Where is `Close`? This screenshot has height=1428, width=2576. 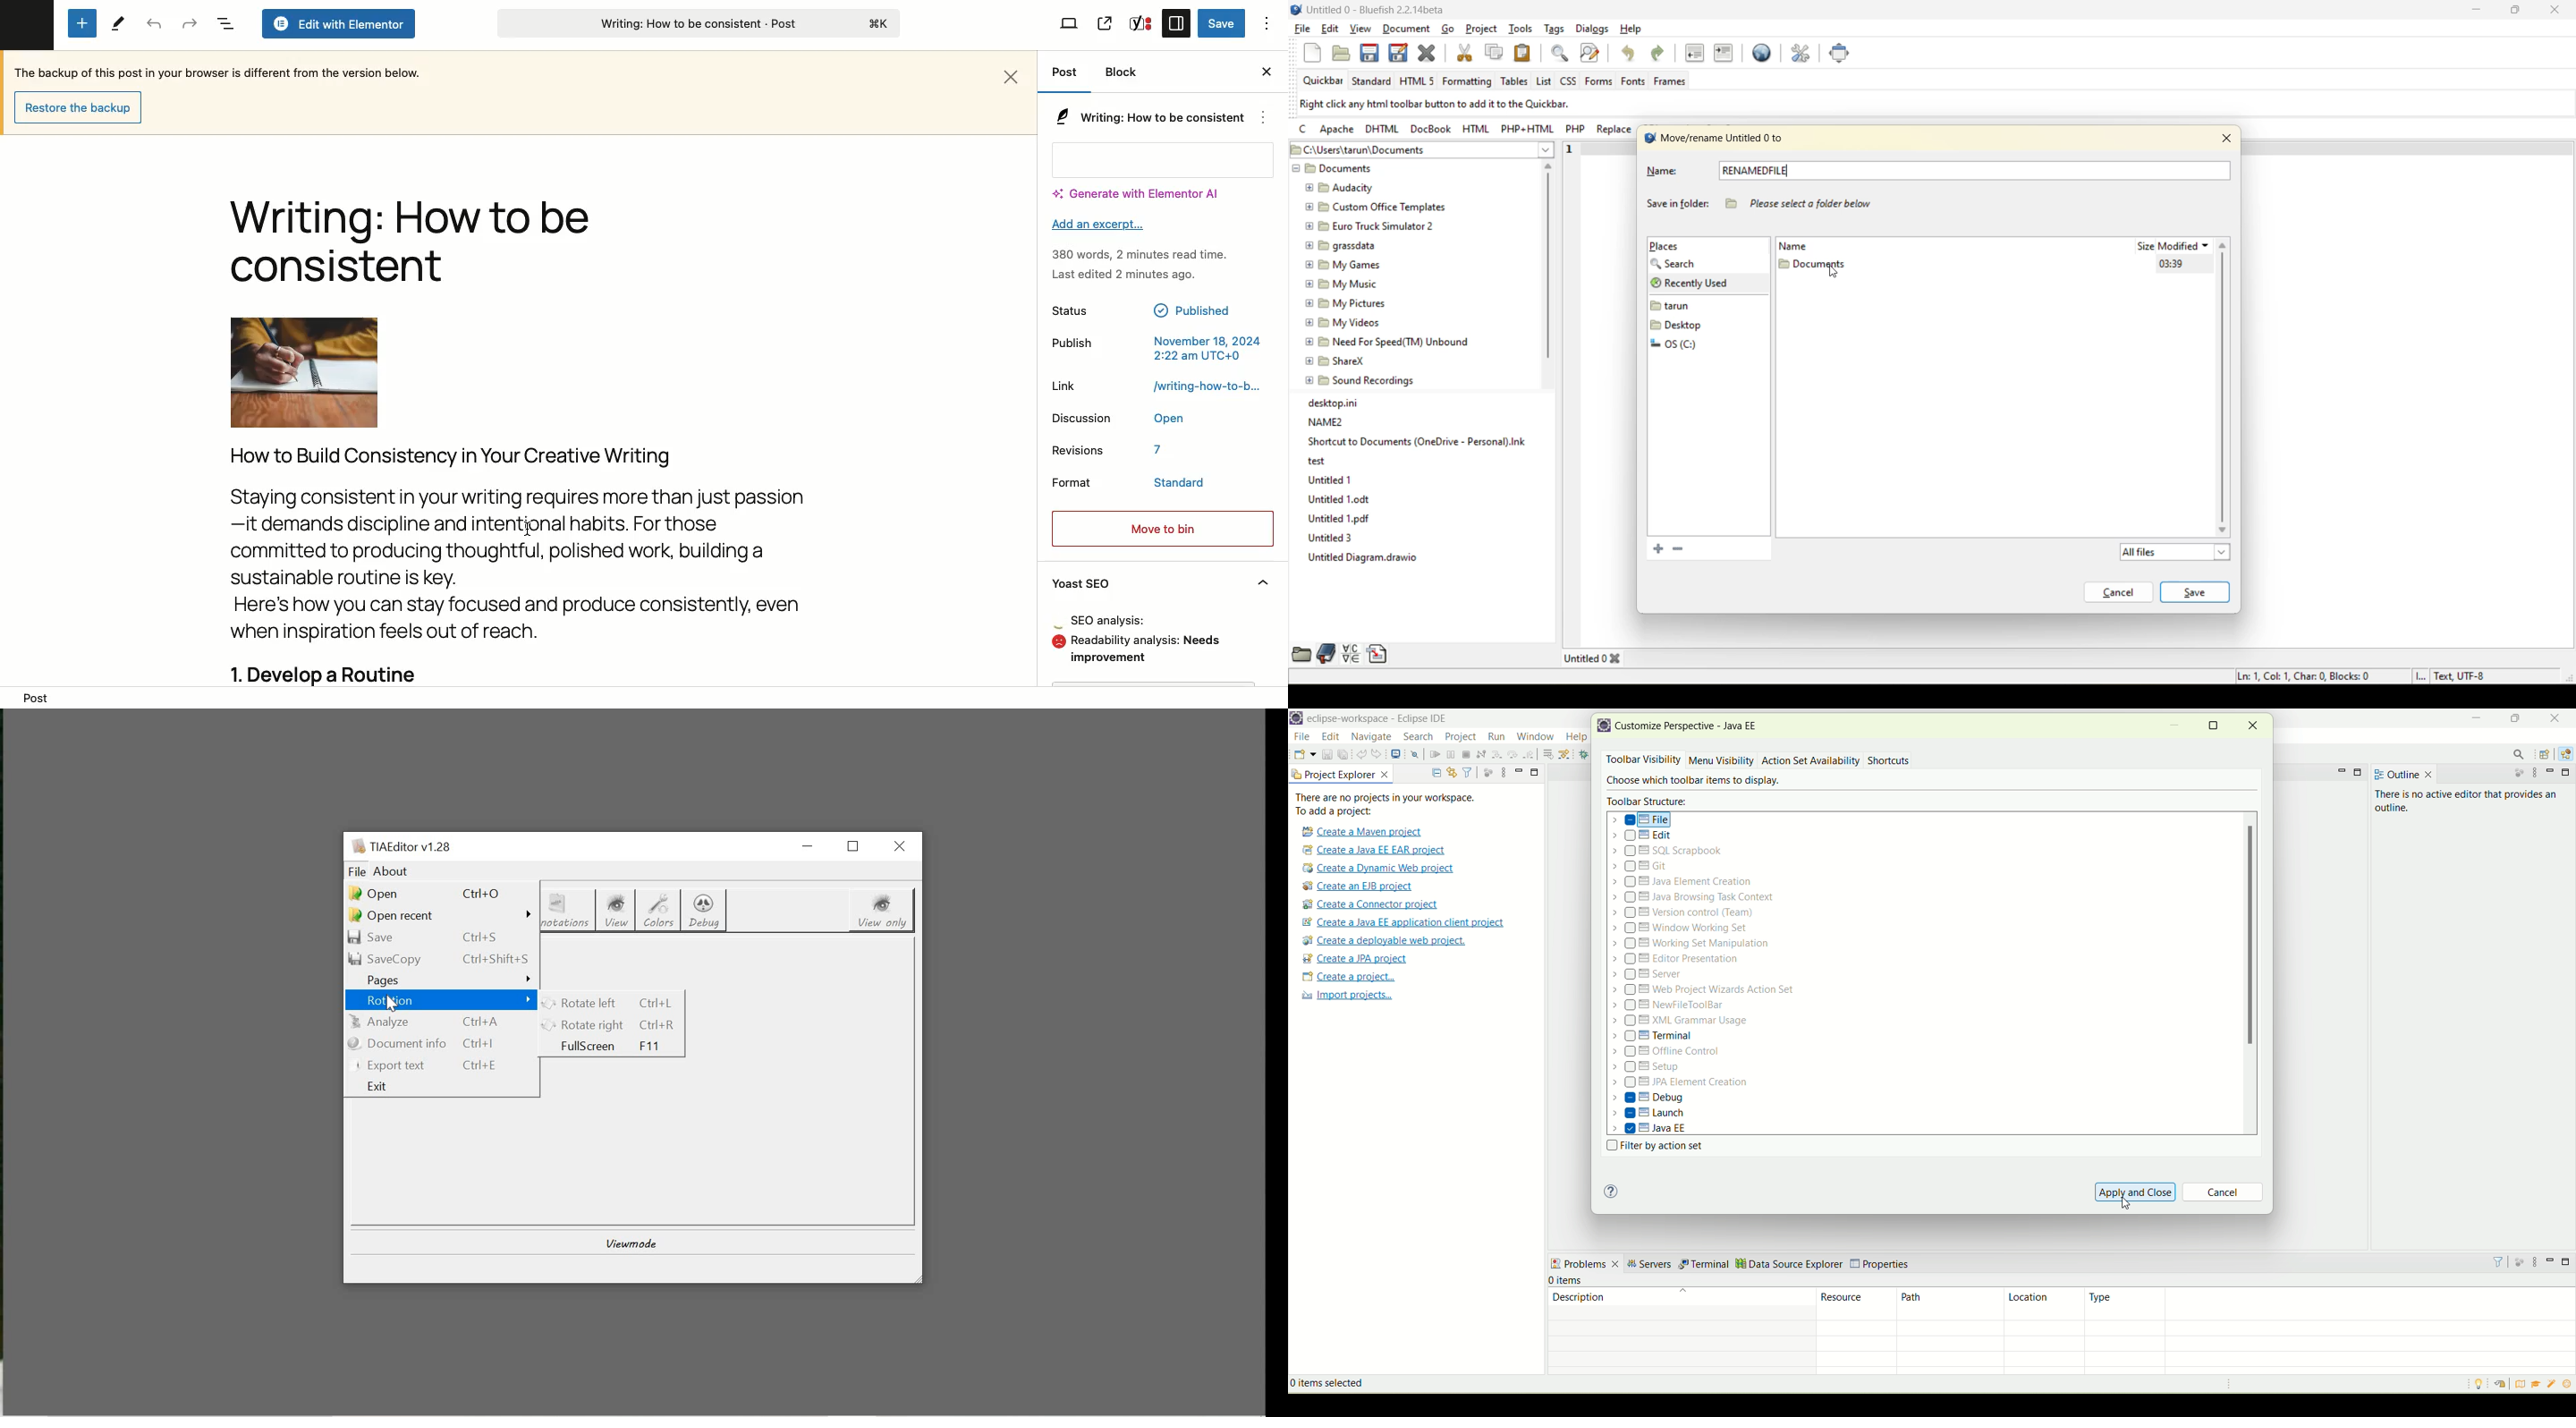
Close is located at coordinates (1263, 72).